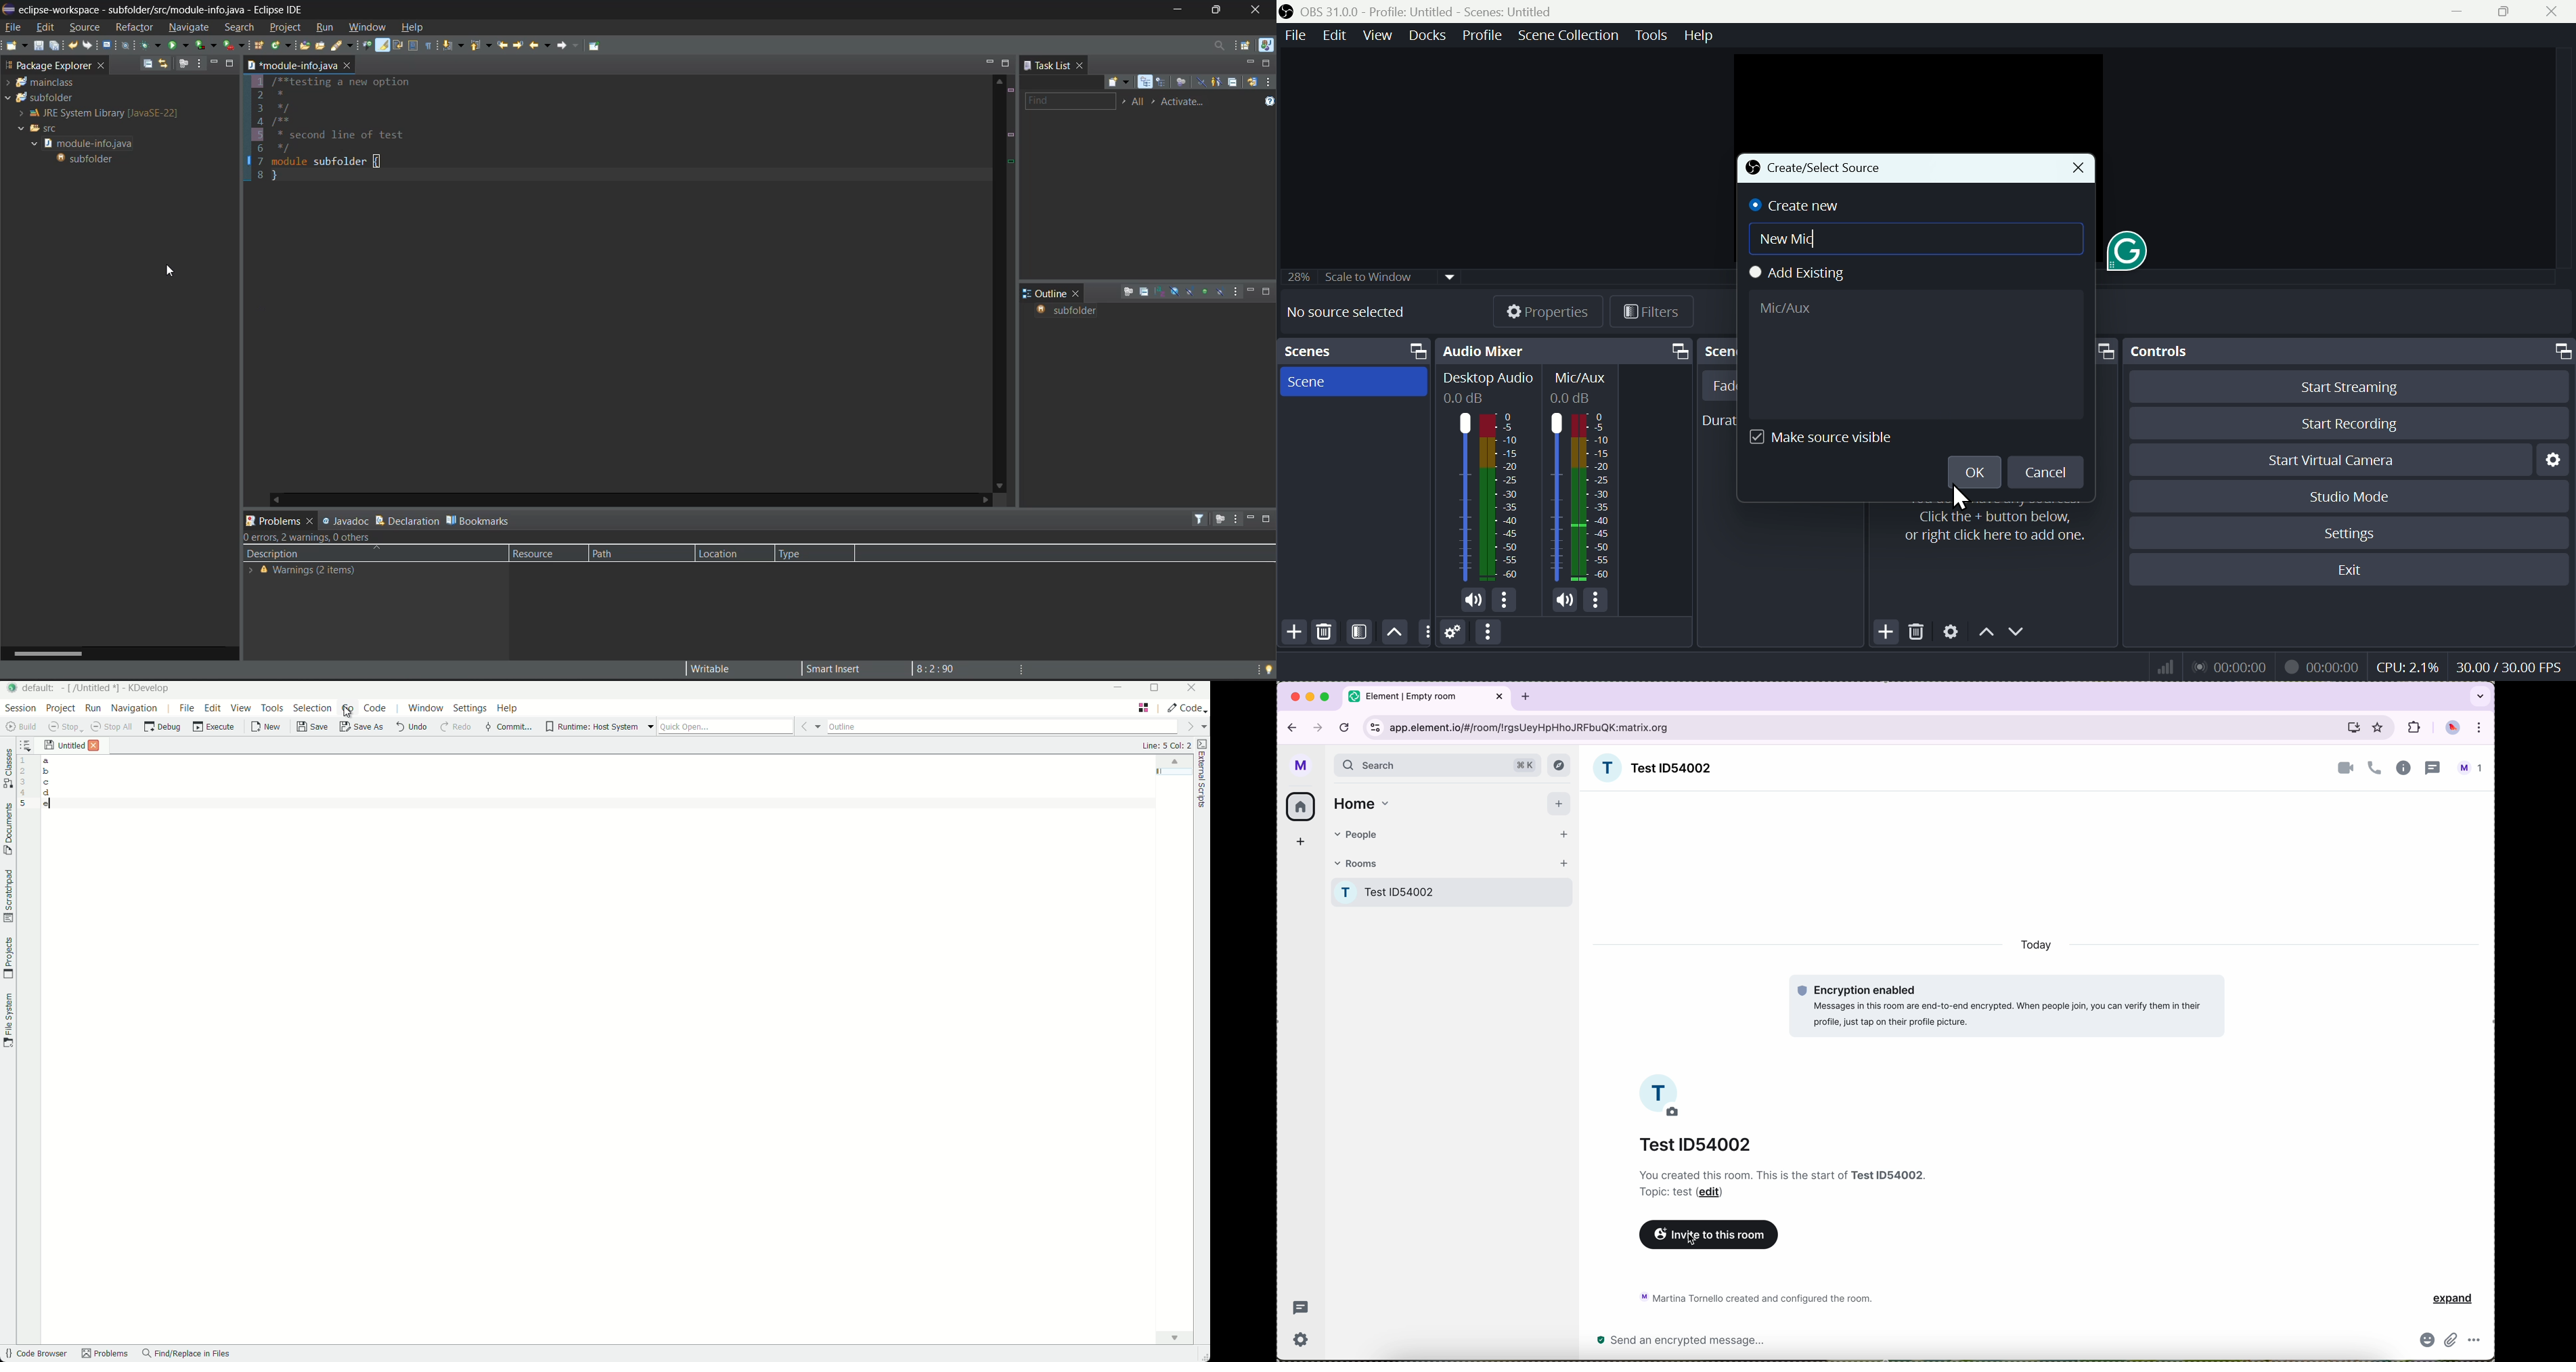  What do you see at coordinates (1709, 1234) in the screenshot?
I see `invite to this room button` at bounding box center [1709, 1234].